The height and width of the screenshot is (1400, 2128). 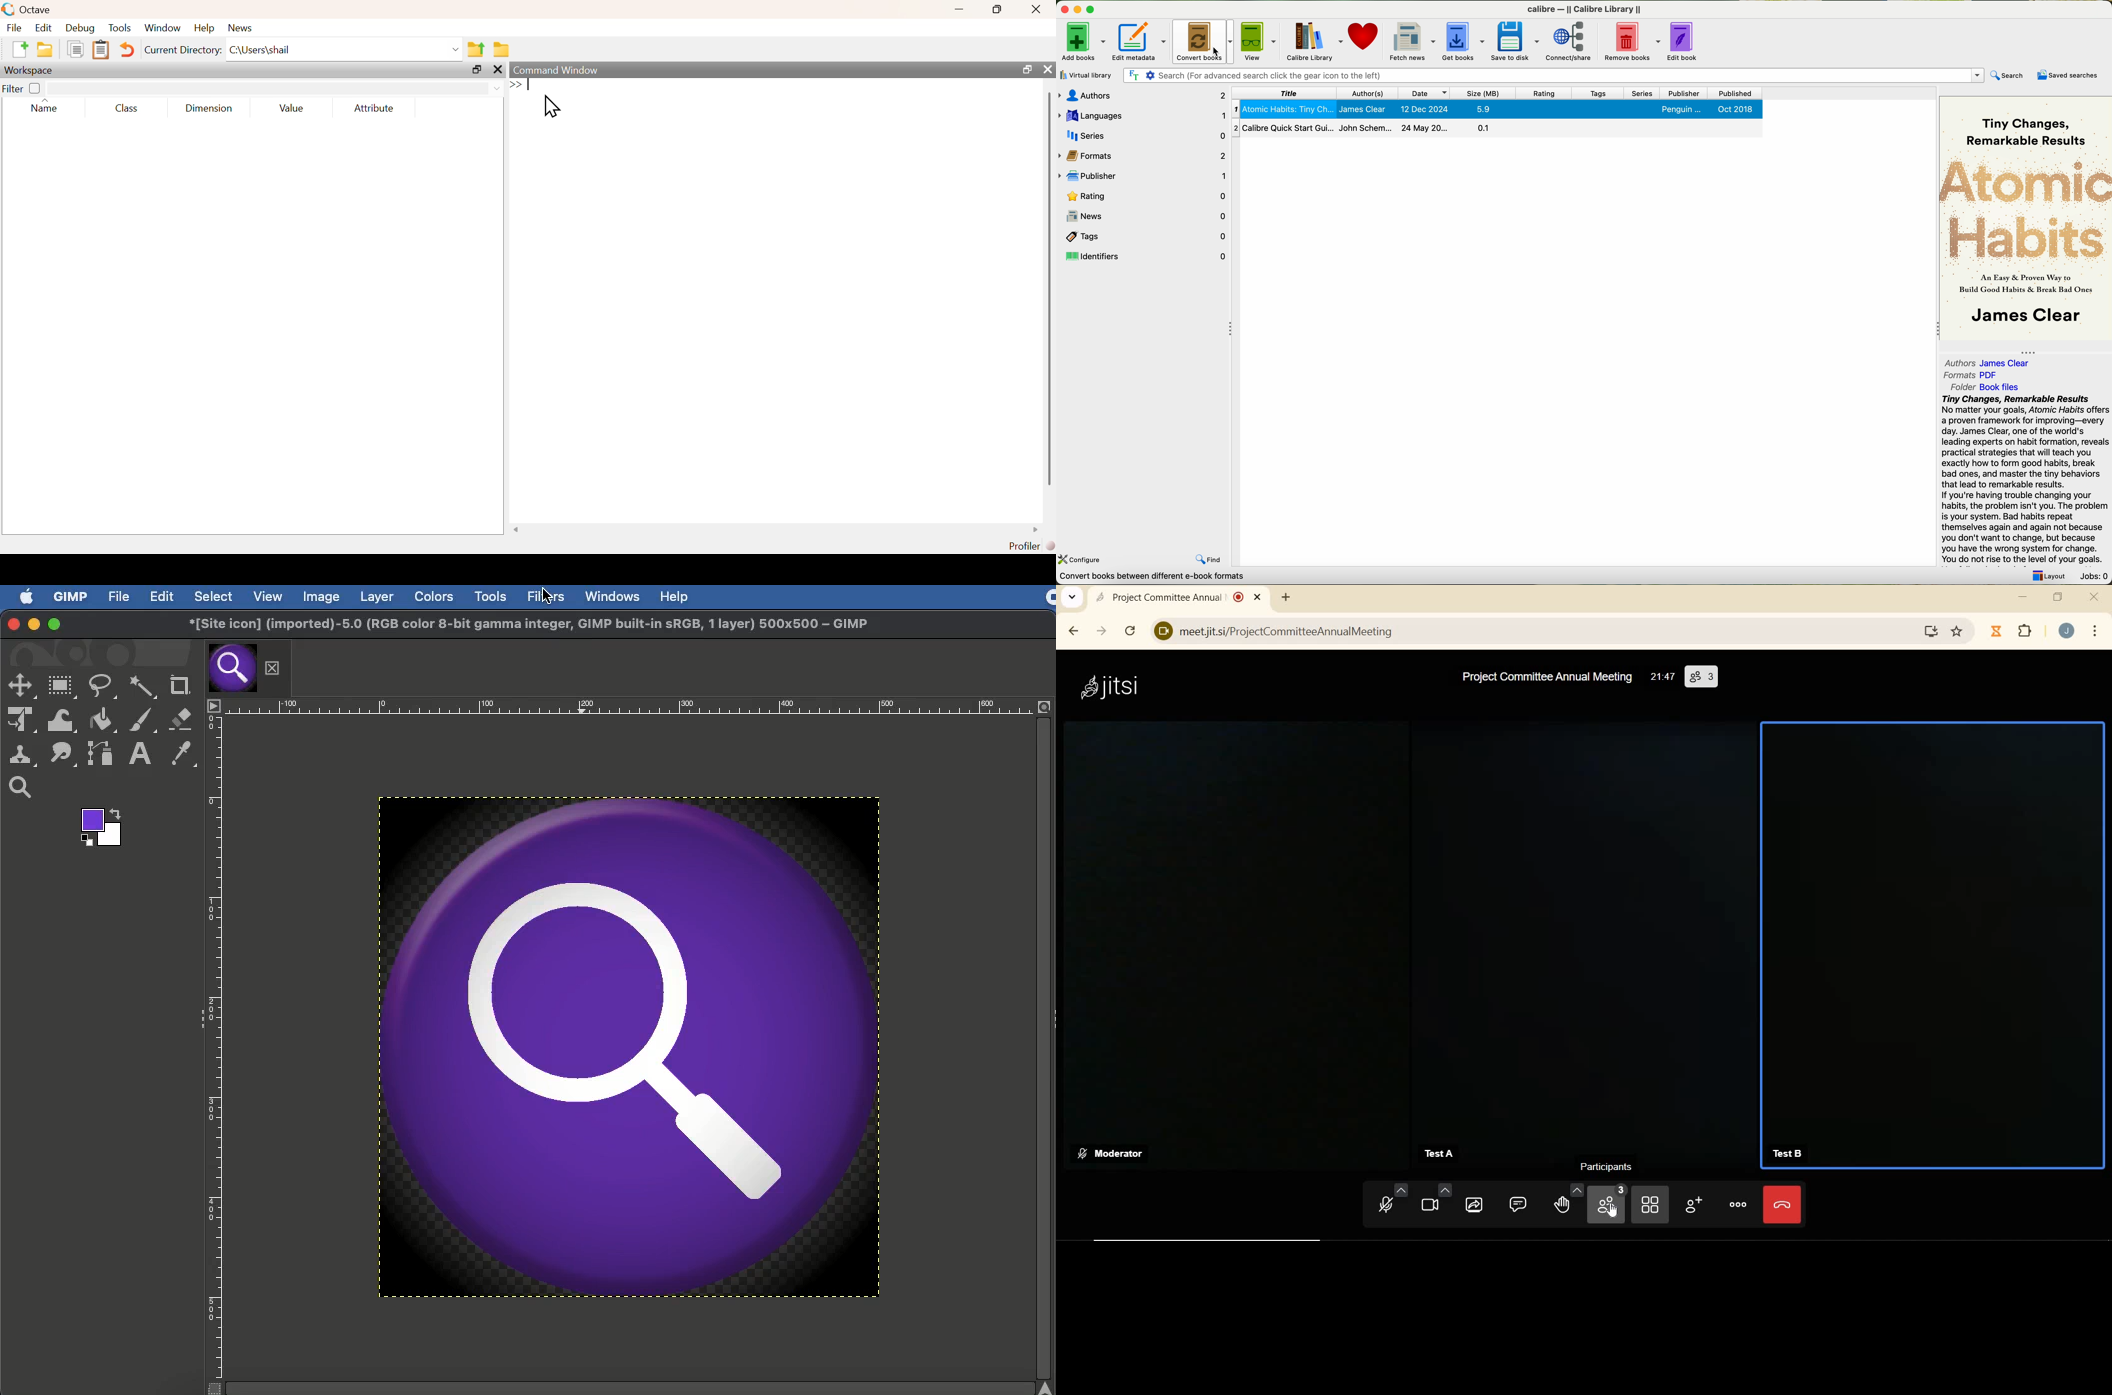 I want to click on scroll left, so click(x=516, y=530).